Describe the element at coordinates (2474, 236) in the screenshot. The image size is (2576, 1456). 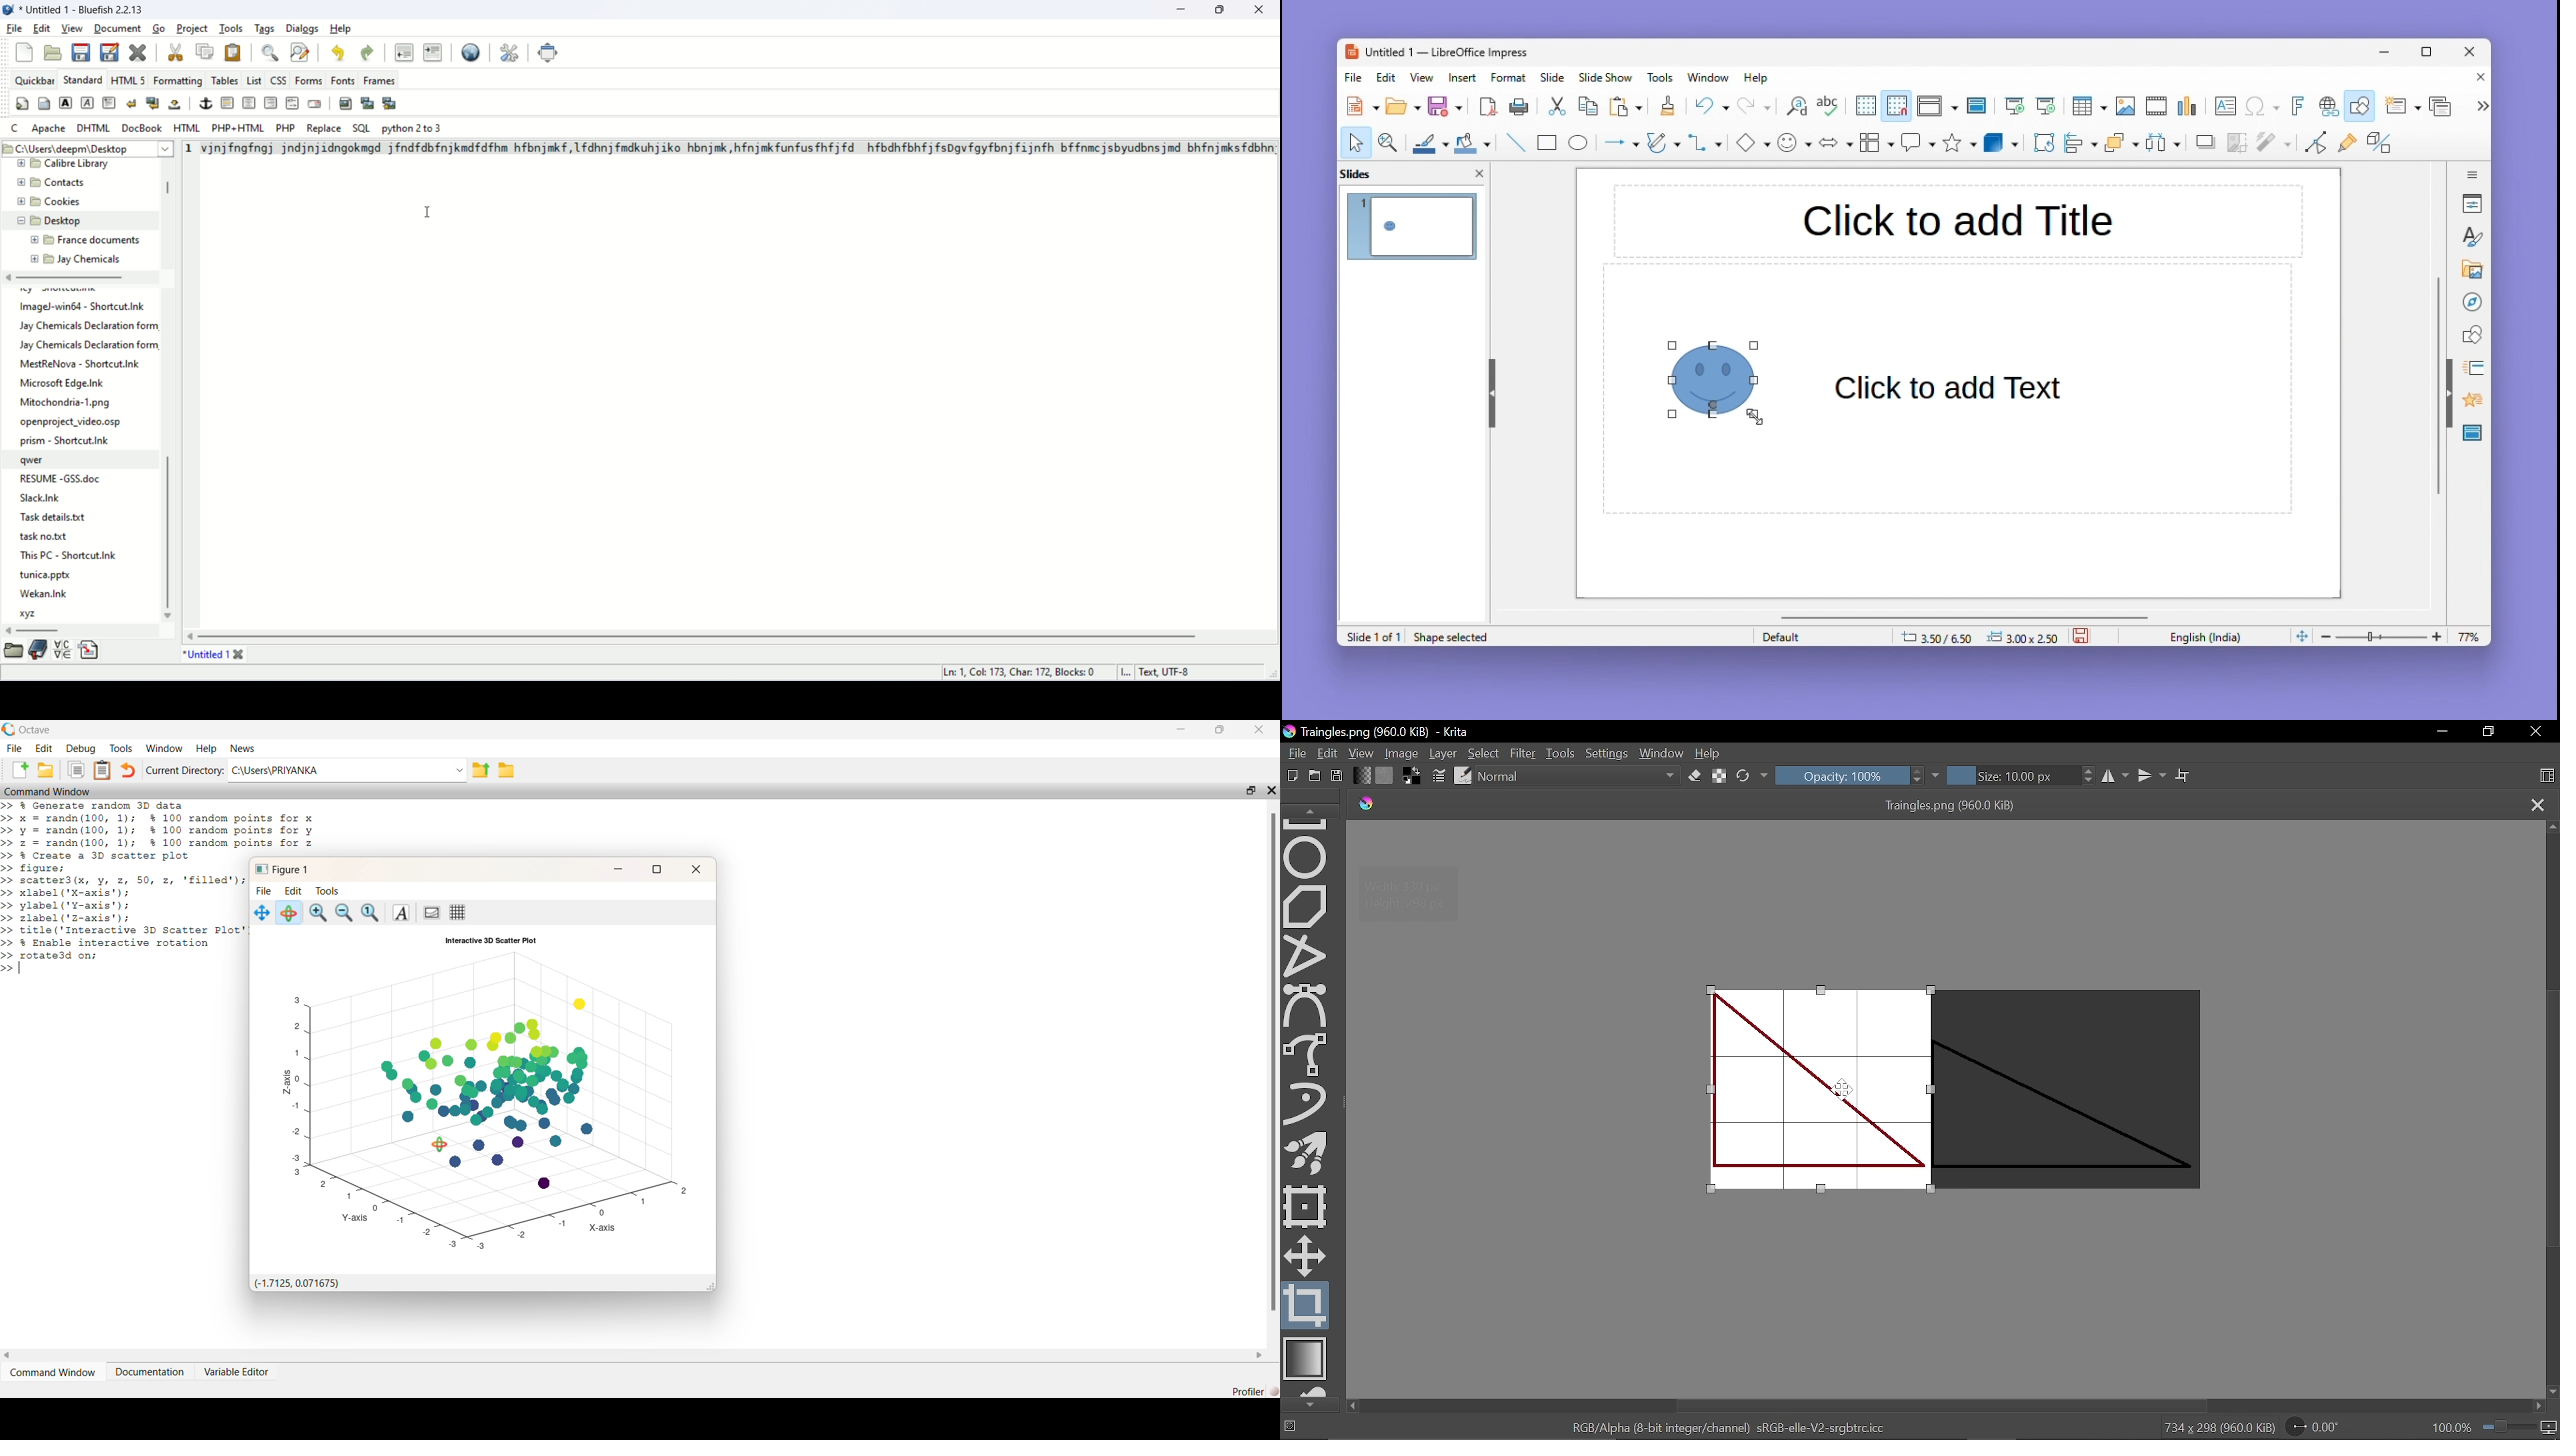
I see `Styles` at that location.